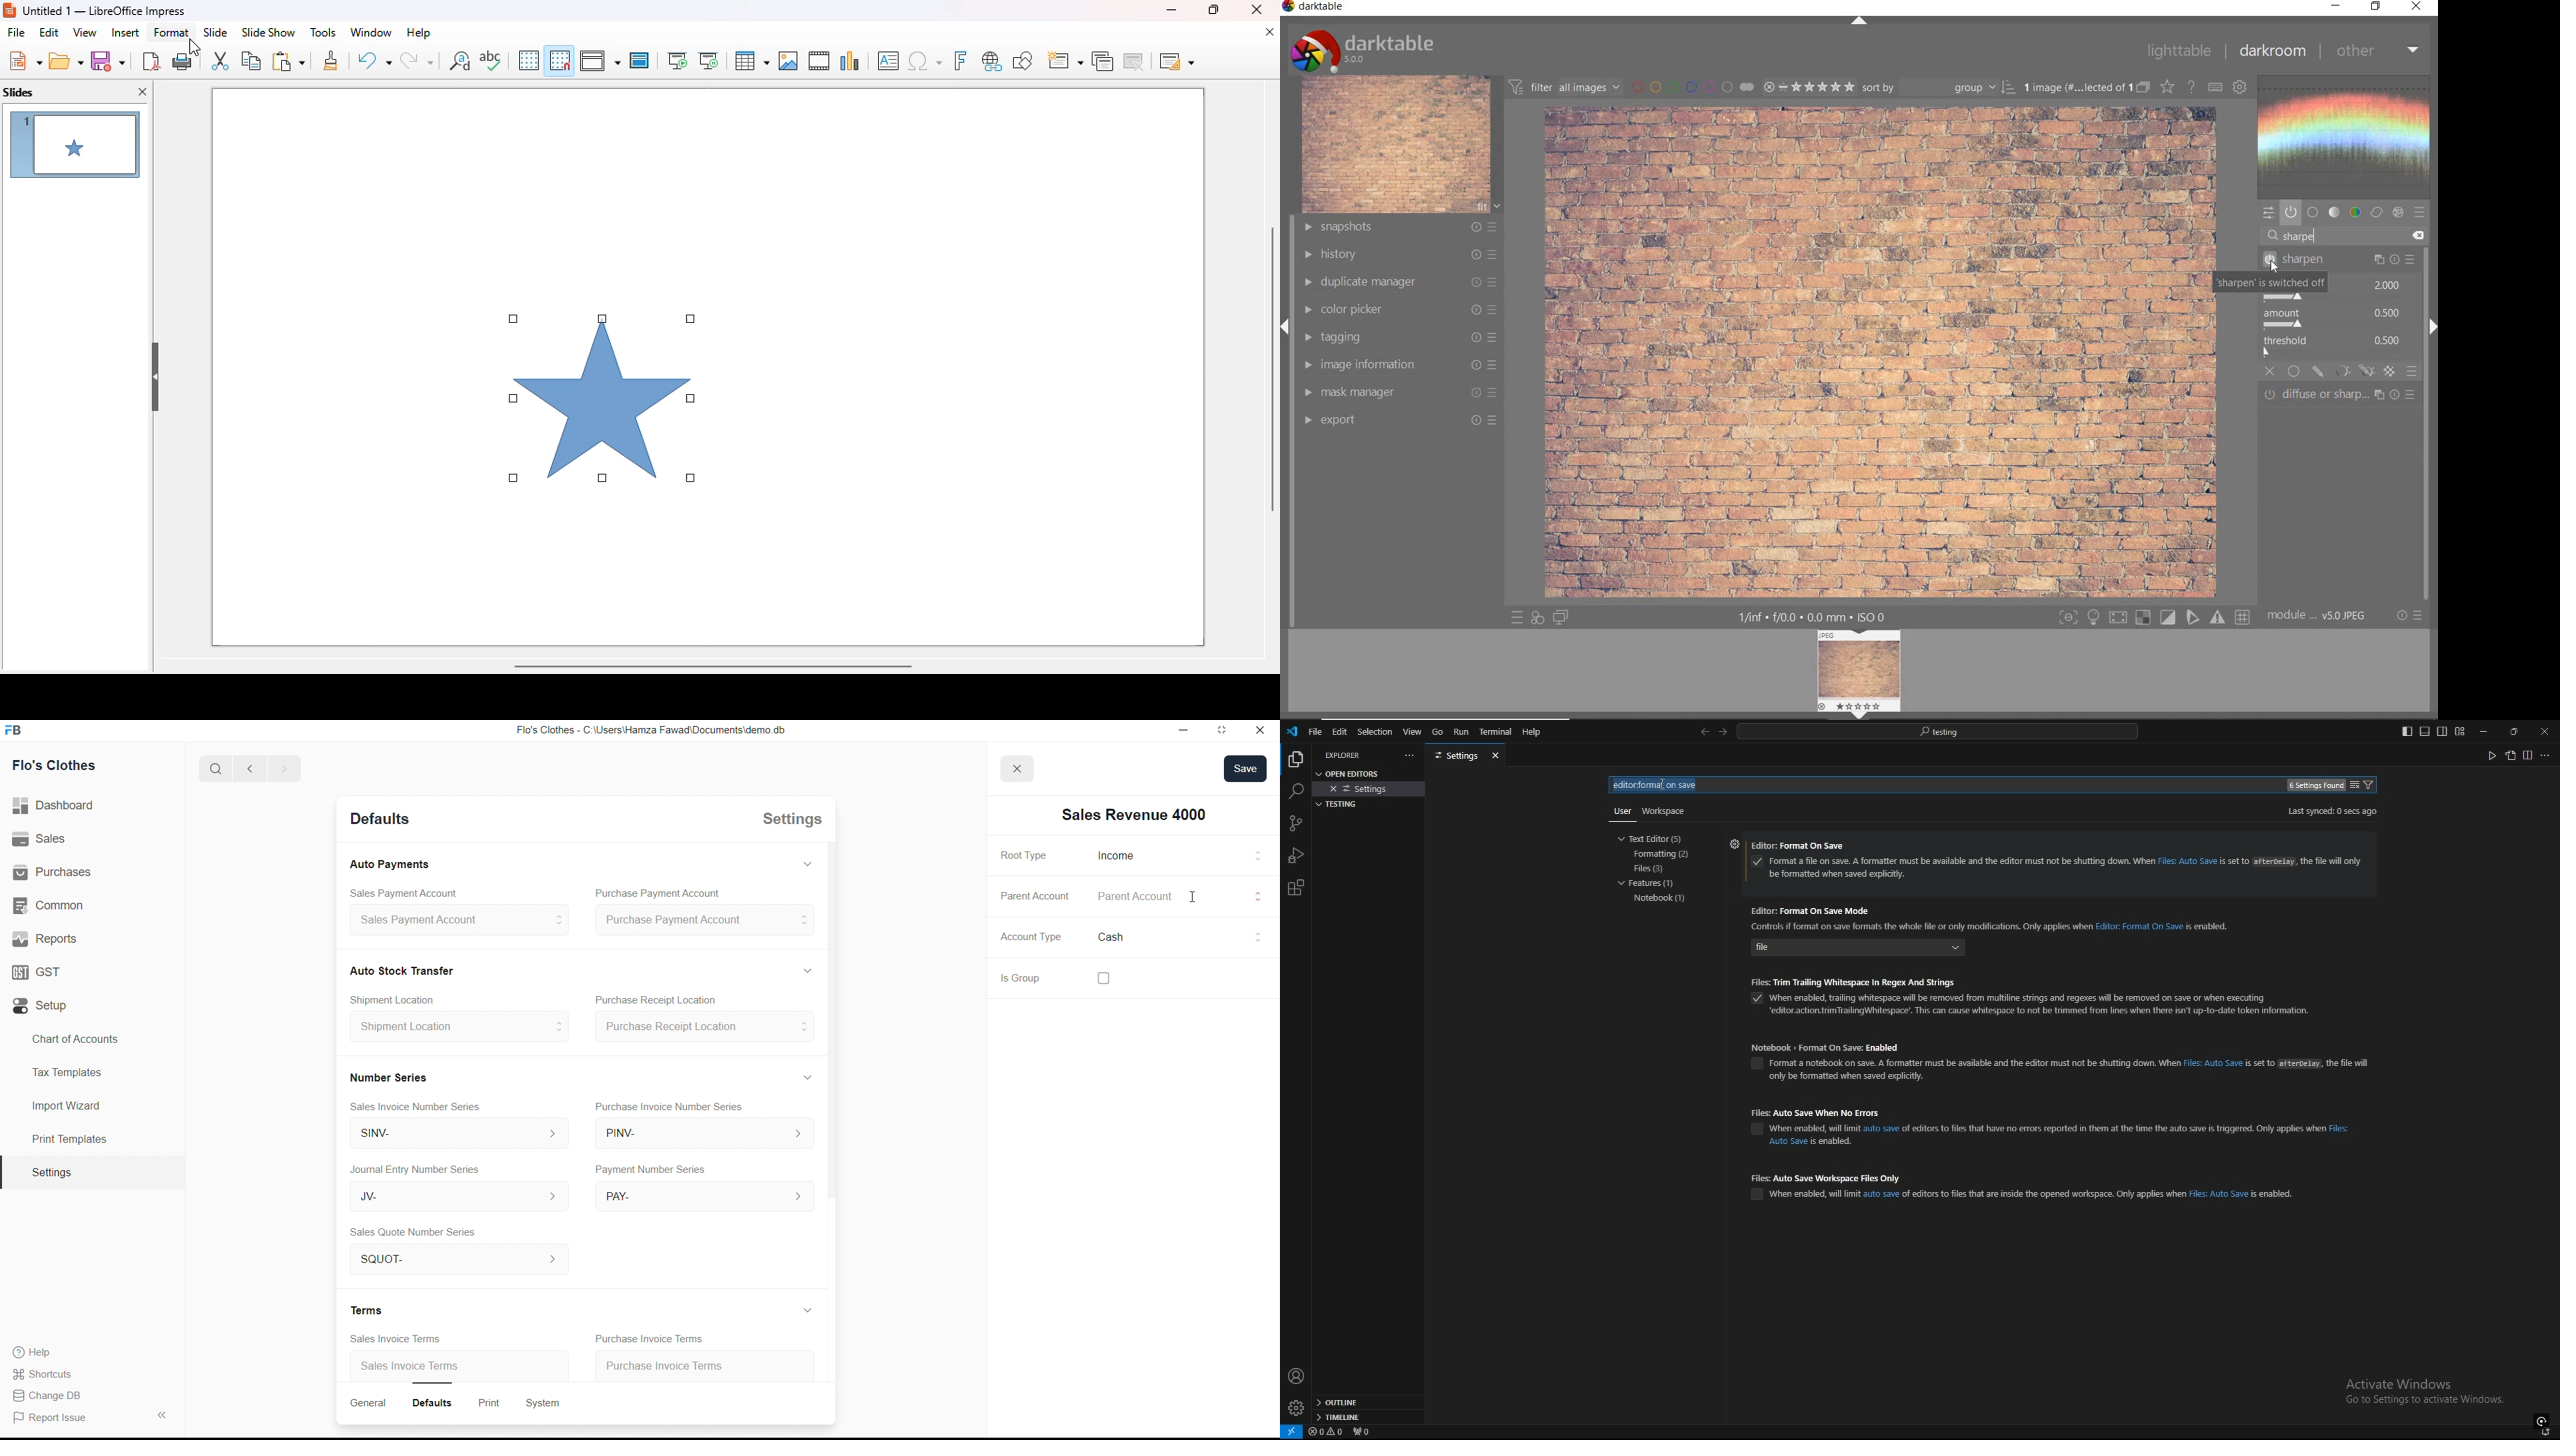 The image size is (2576, 1456). I want to click on Chart of Accounts, so click(71, 1039).